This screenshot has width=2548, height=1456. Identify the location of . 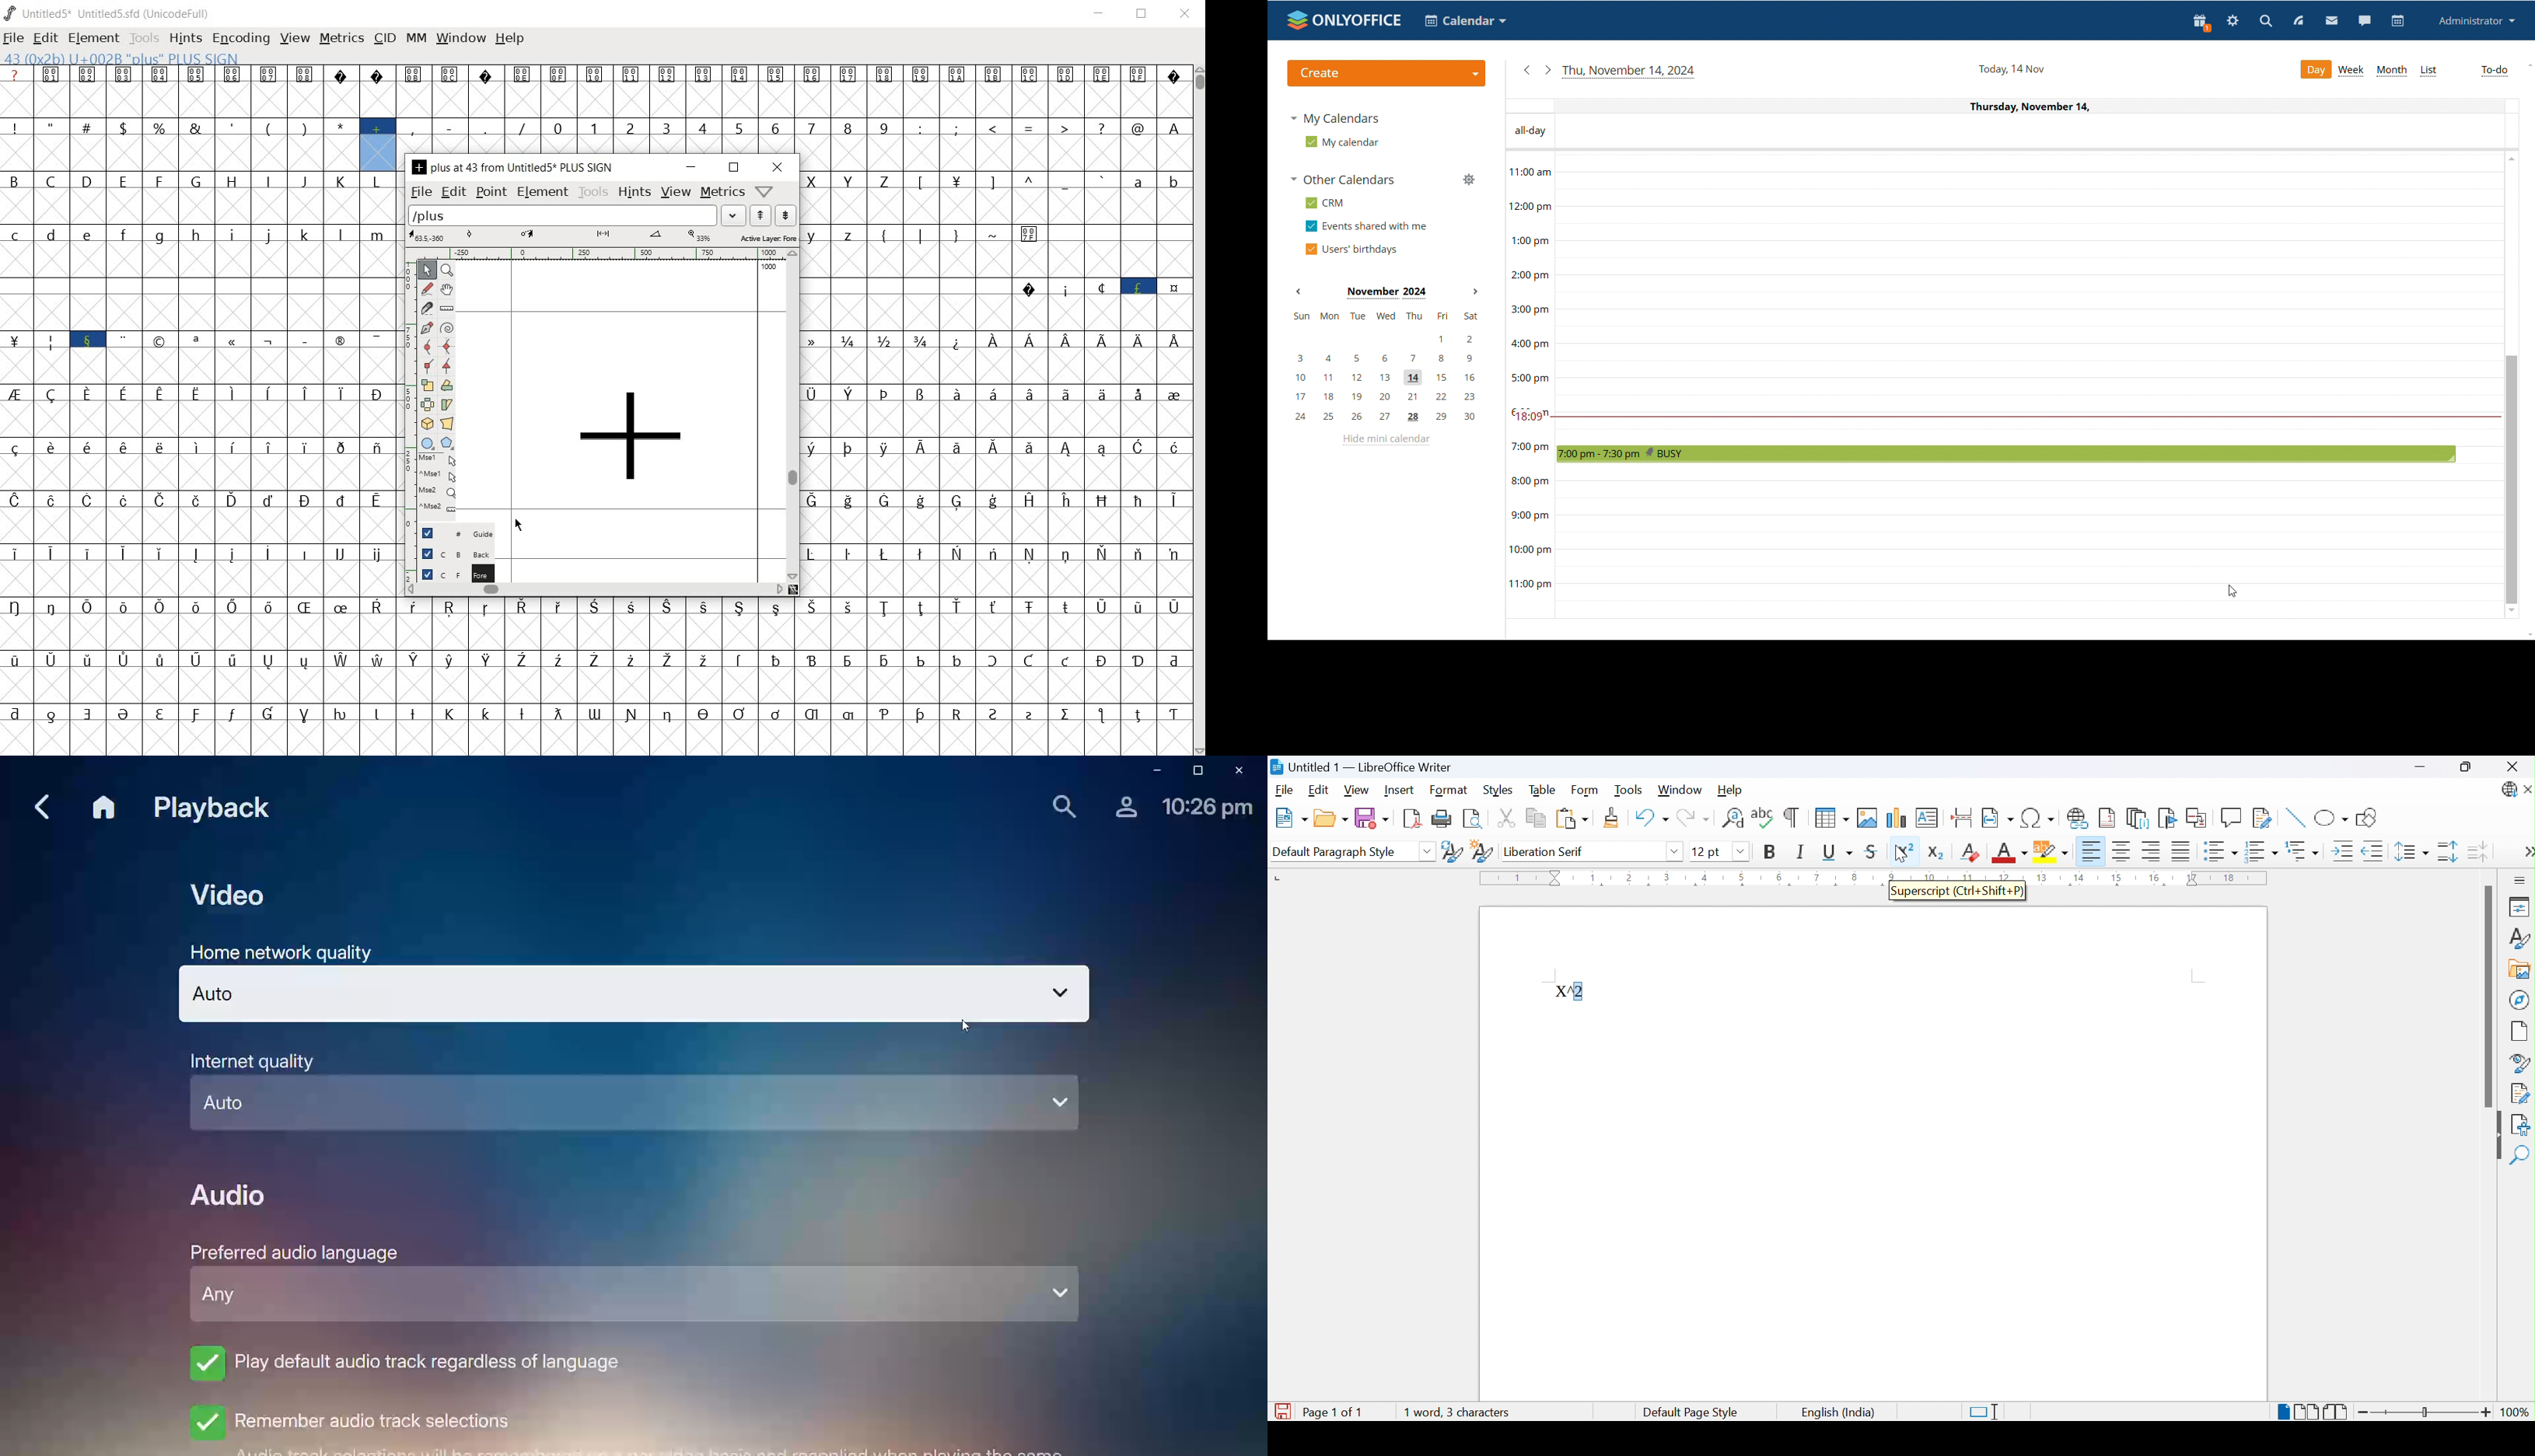
(836, 251).